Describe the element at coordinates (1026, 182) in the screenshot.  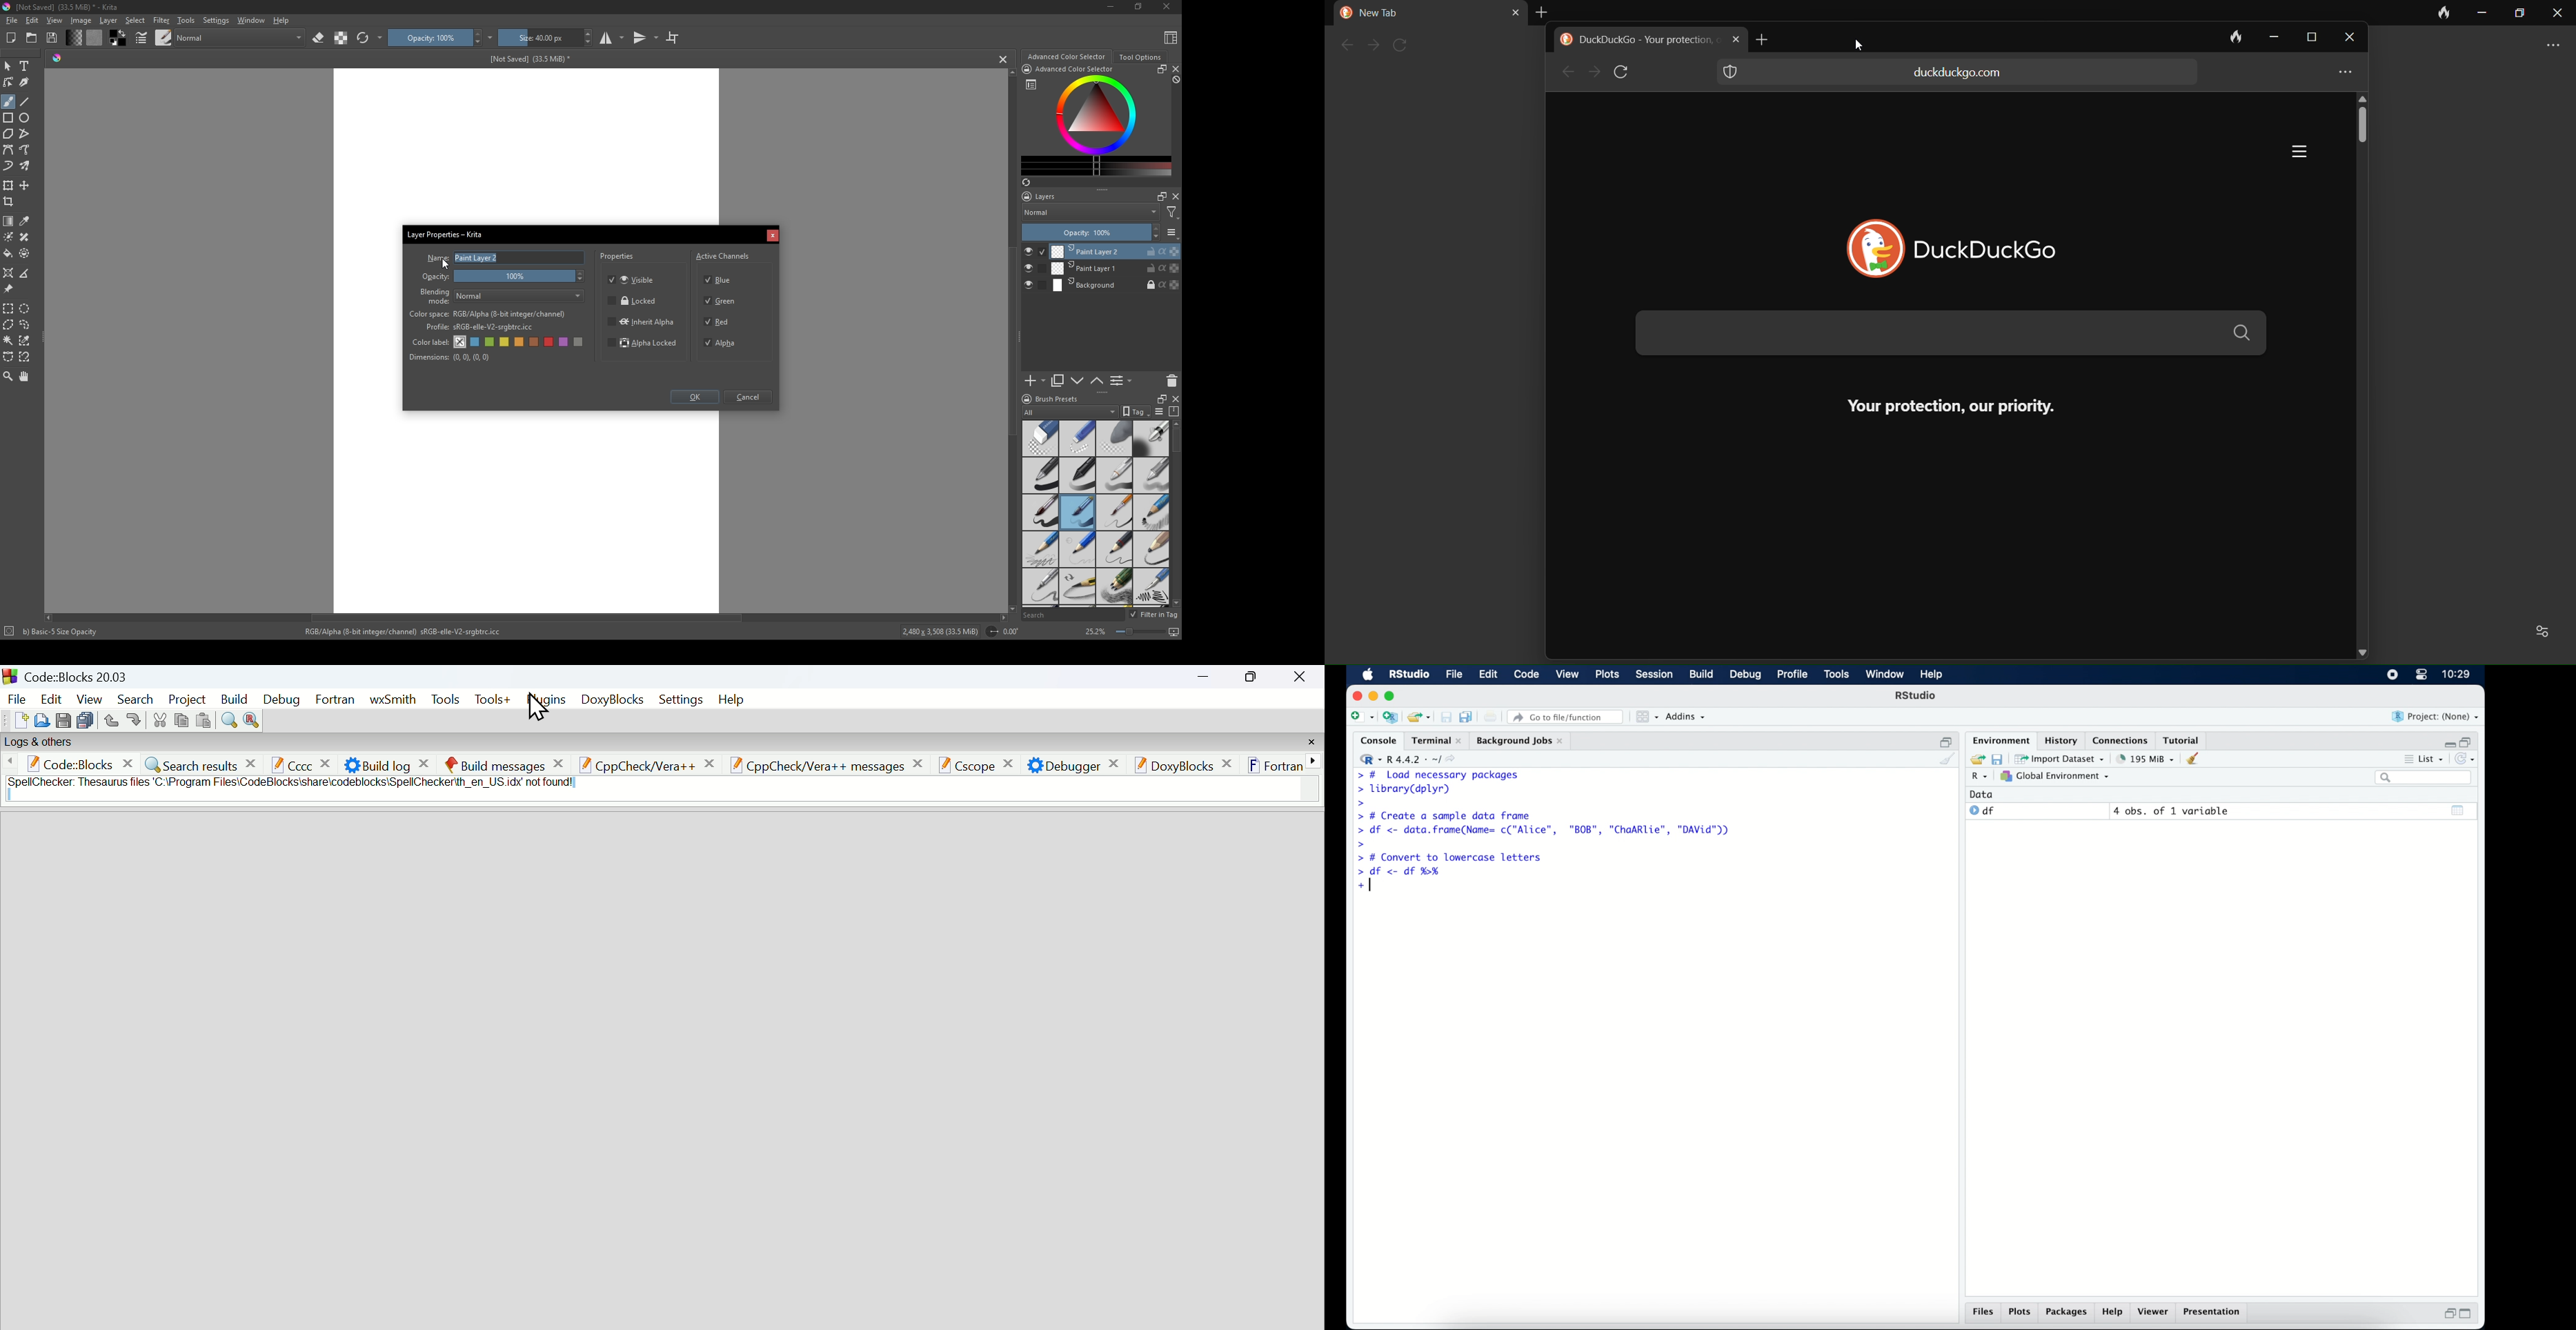
I see `refresh` at that location.